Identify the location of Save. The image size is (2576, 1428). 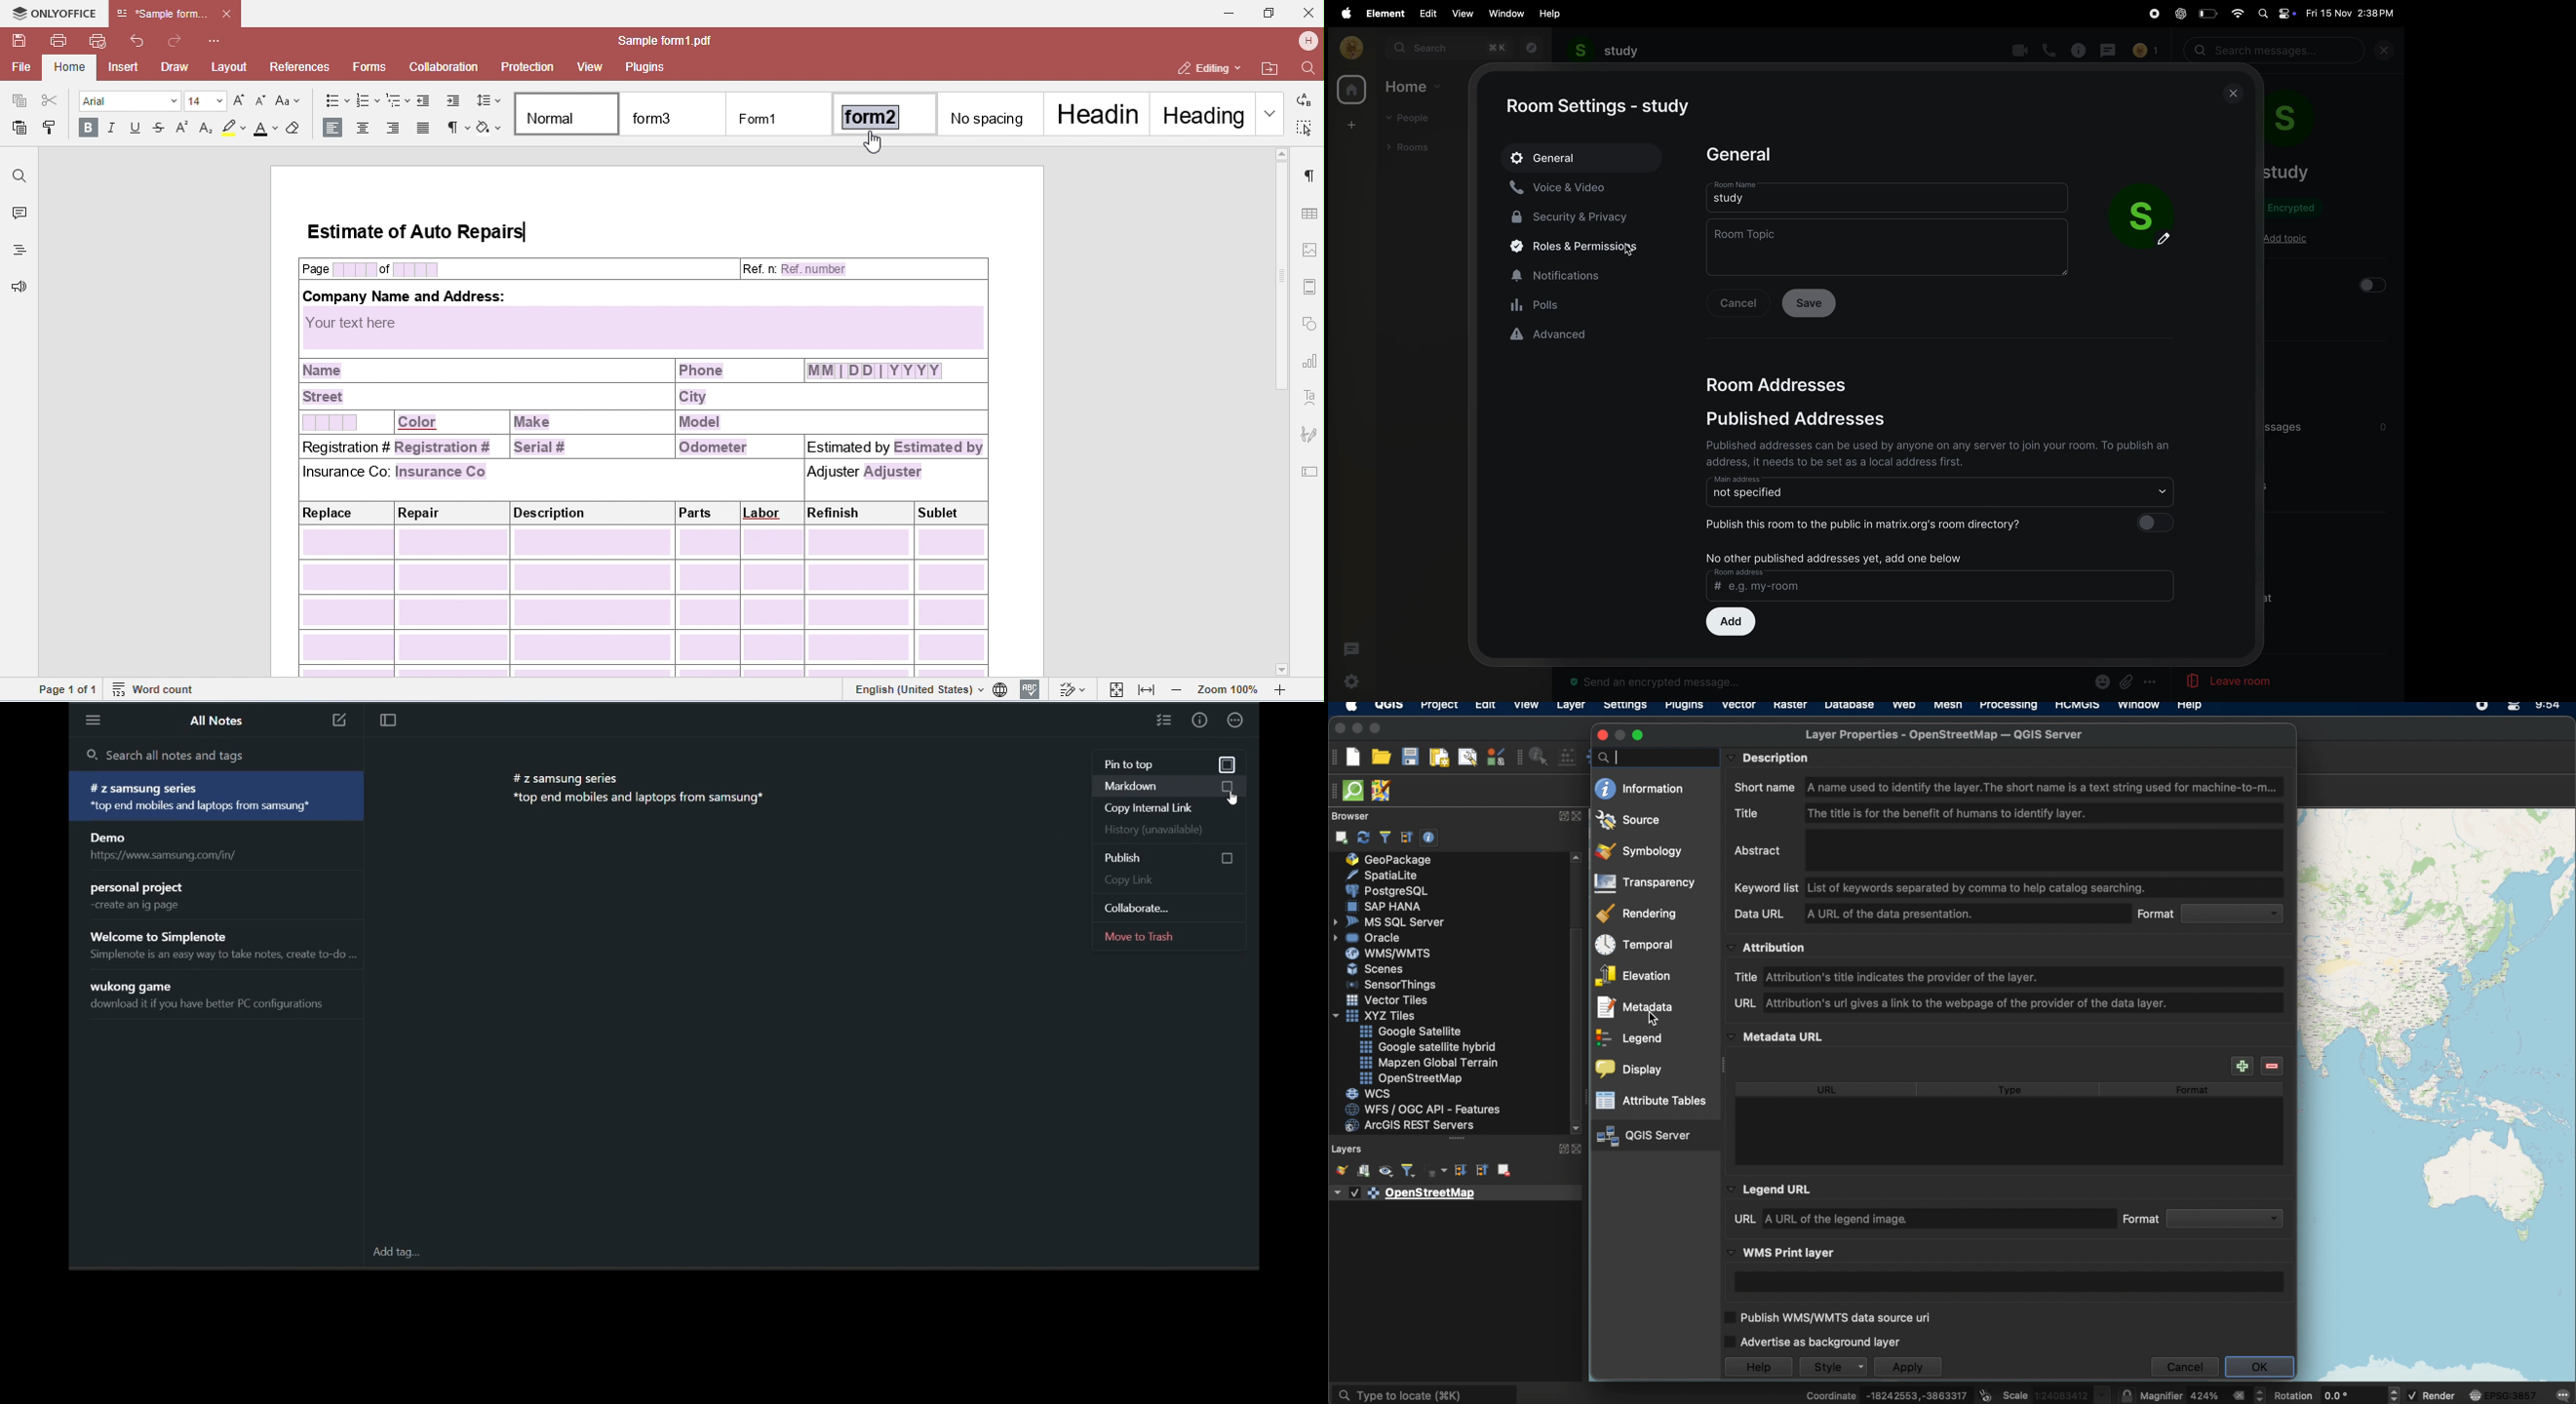
(1812, 304).